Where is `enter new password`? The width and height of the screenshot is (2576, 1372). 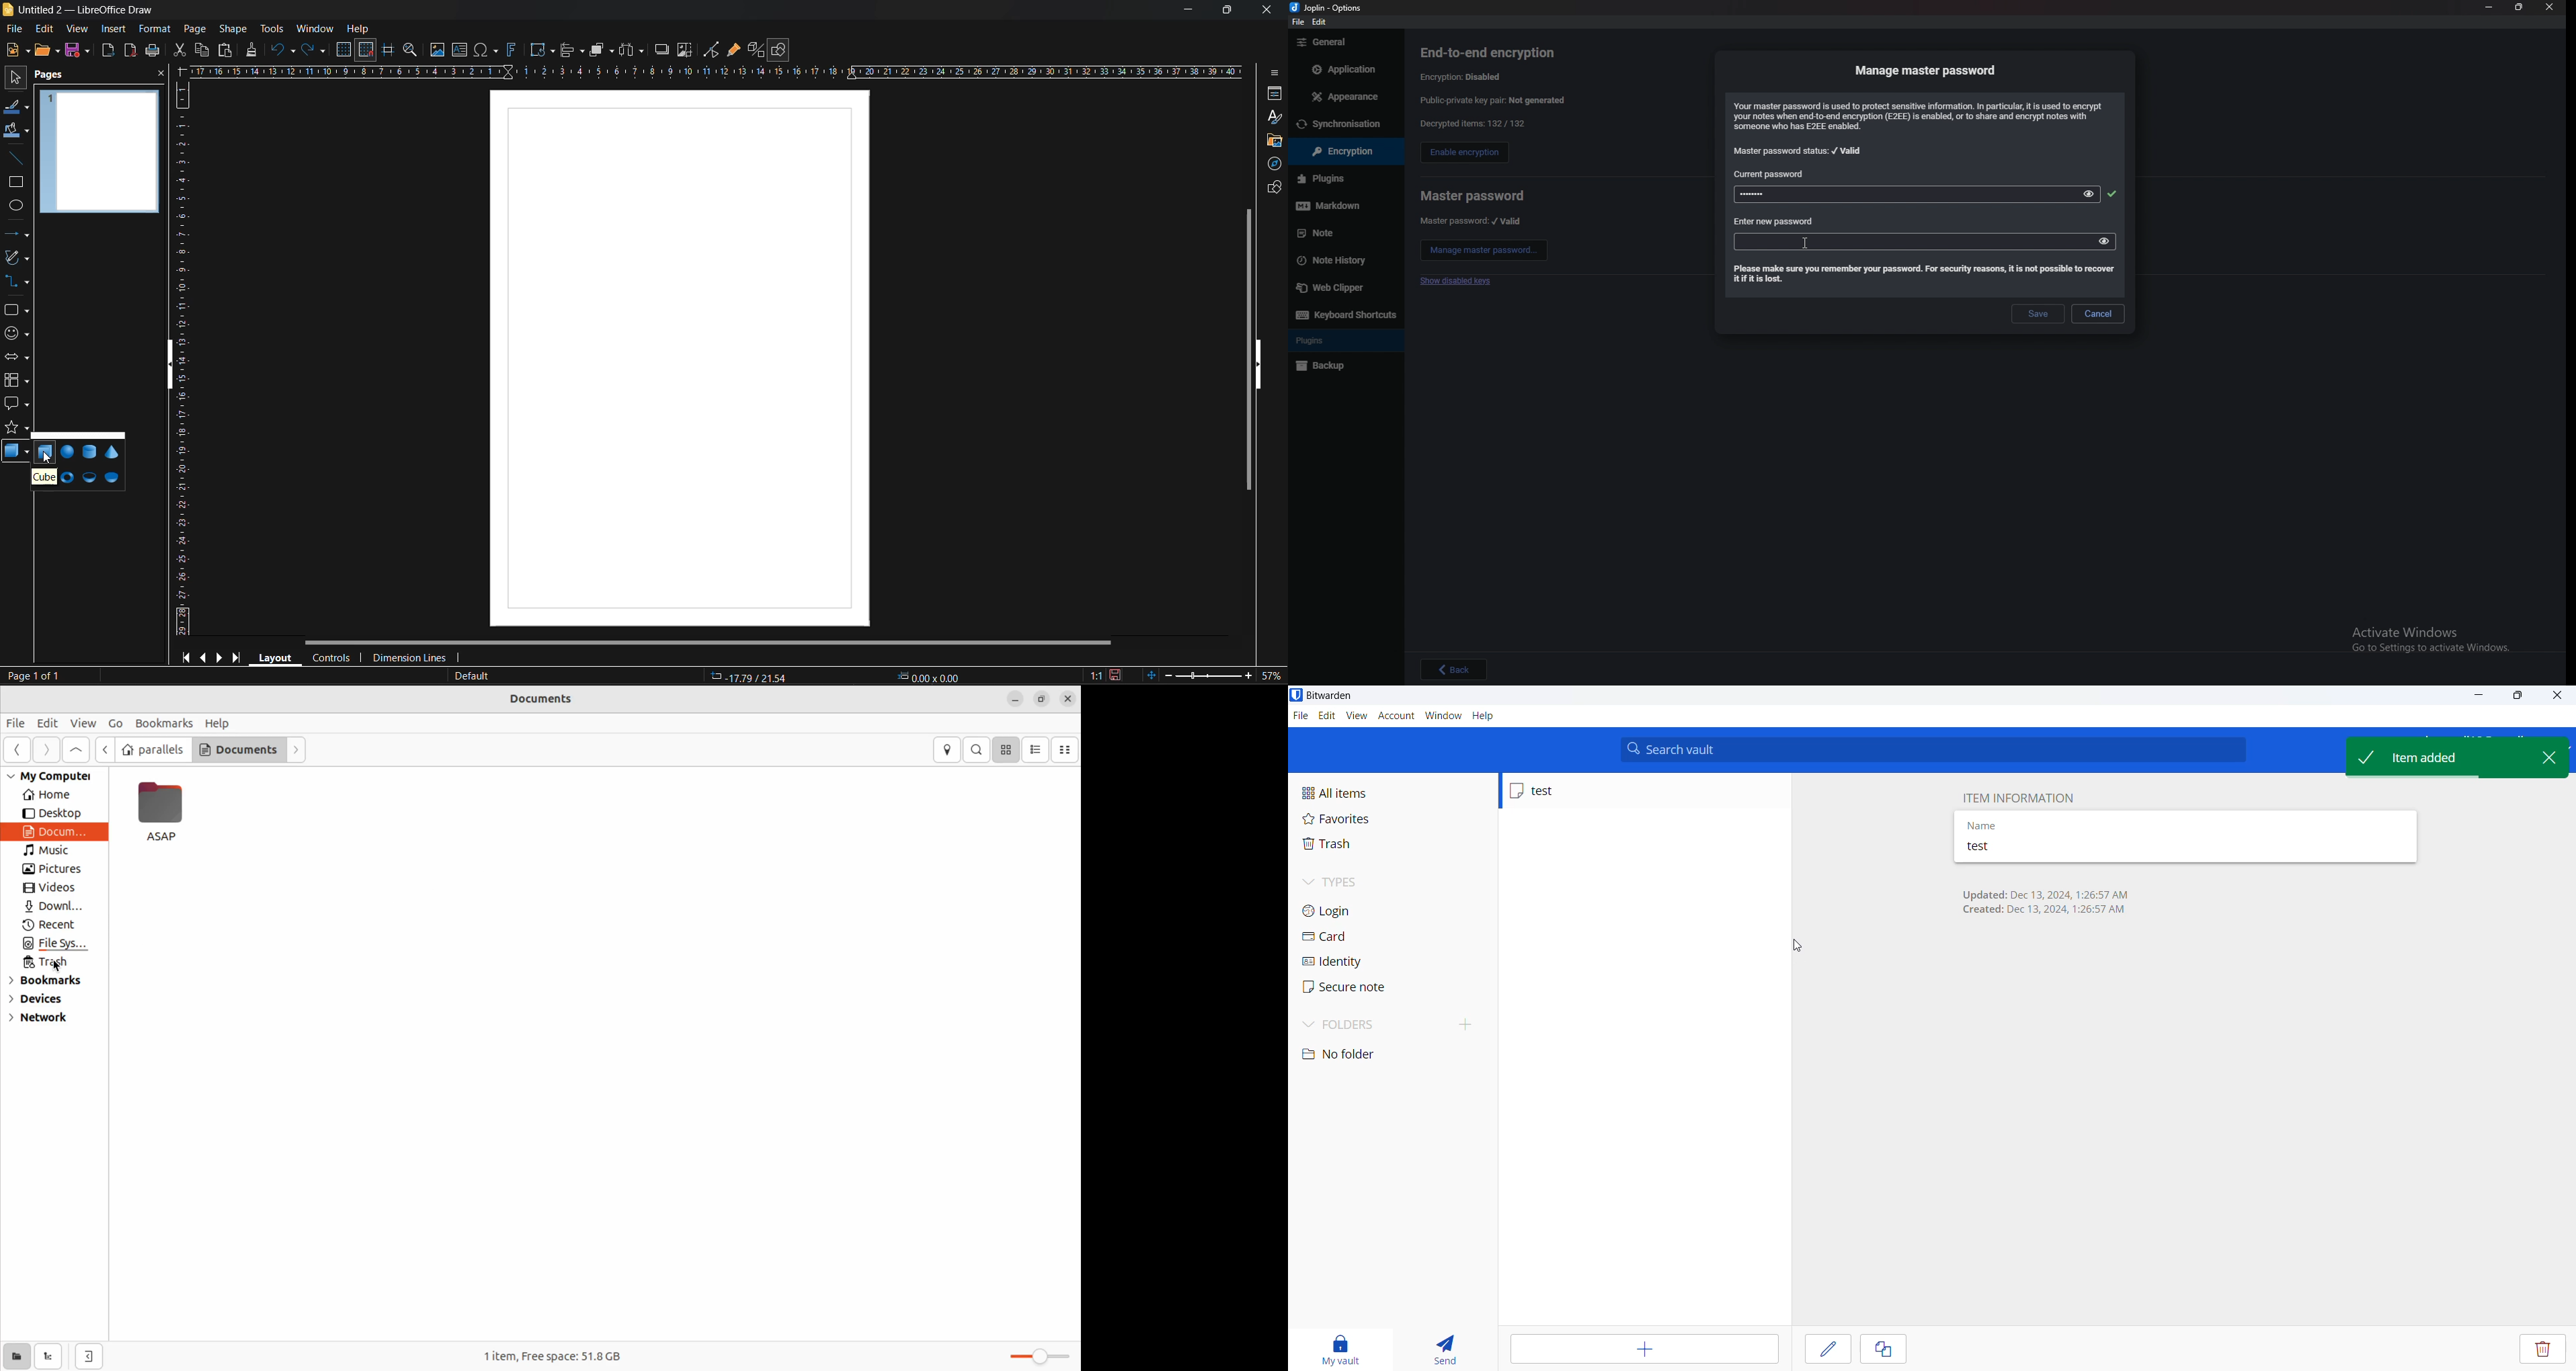 enter new password is located at coordinates (1775, 222).